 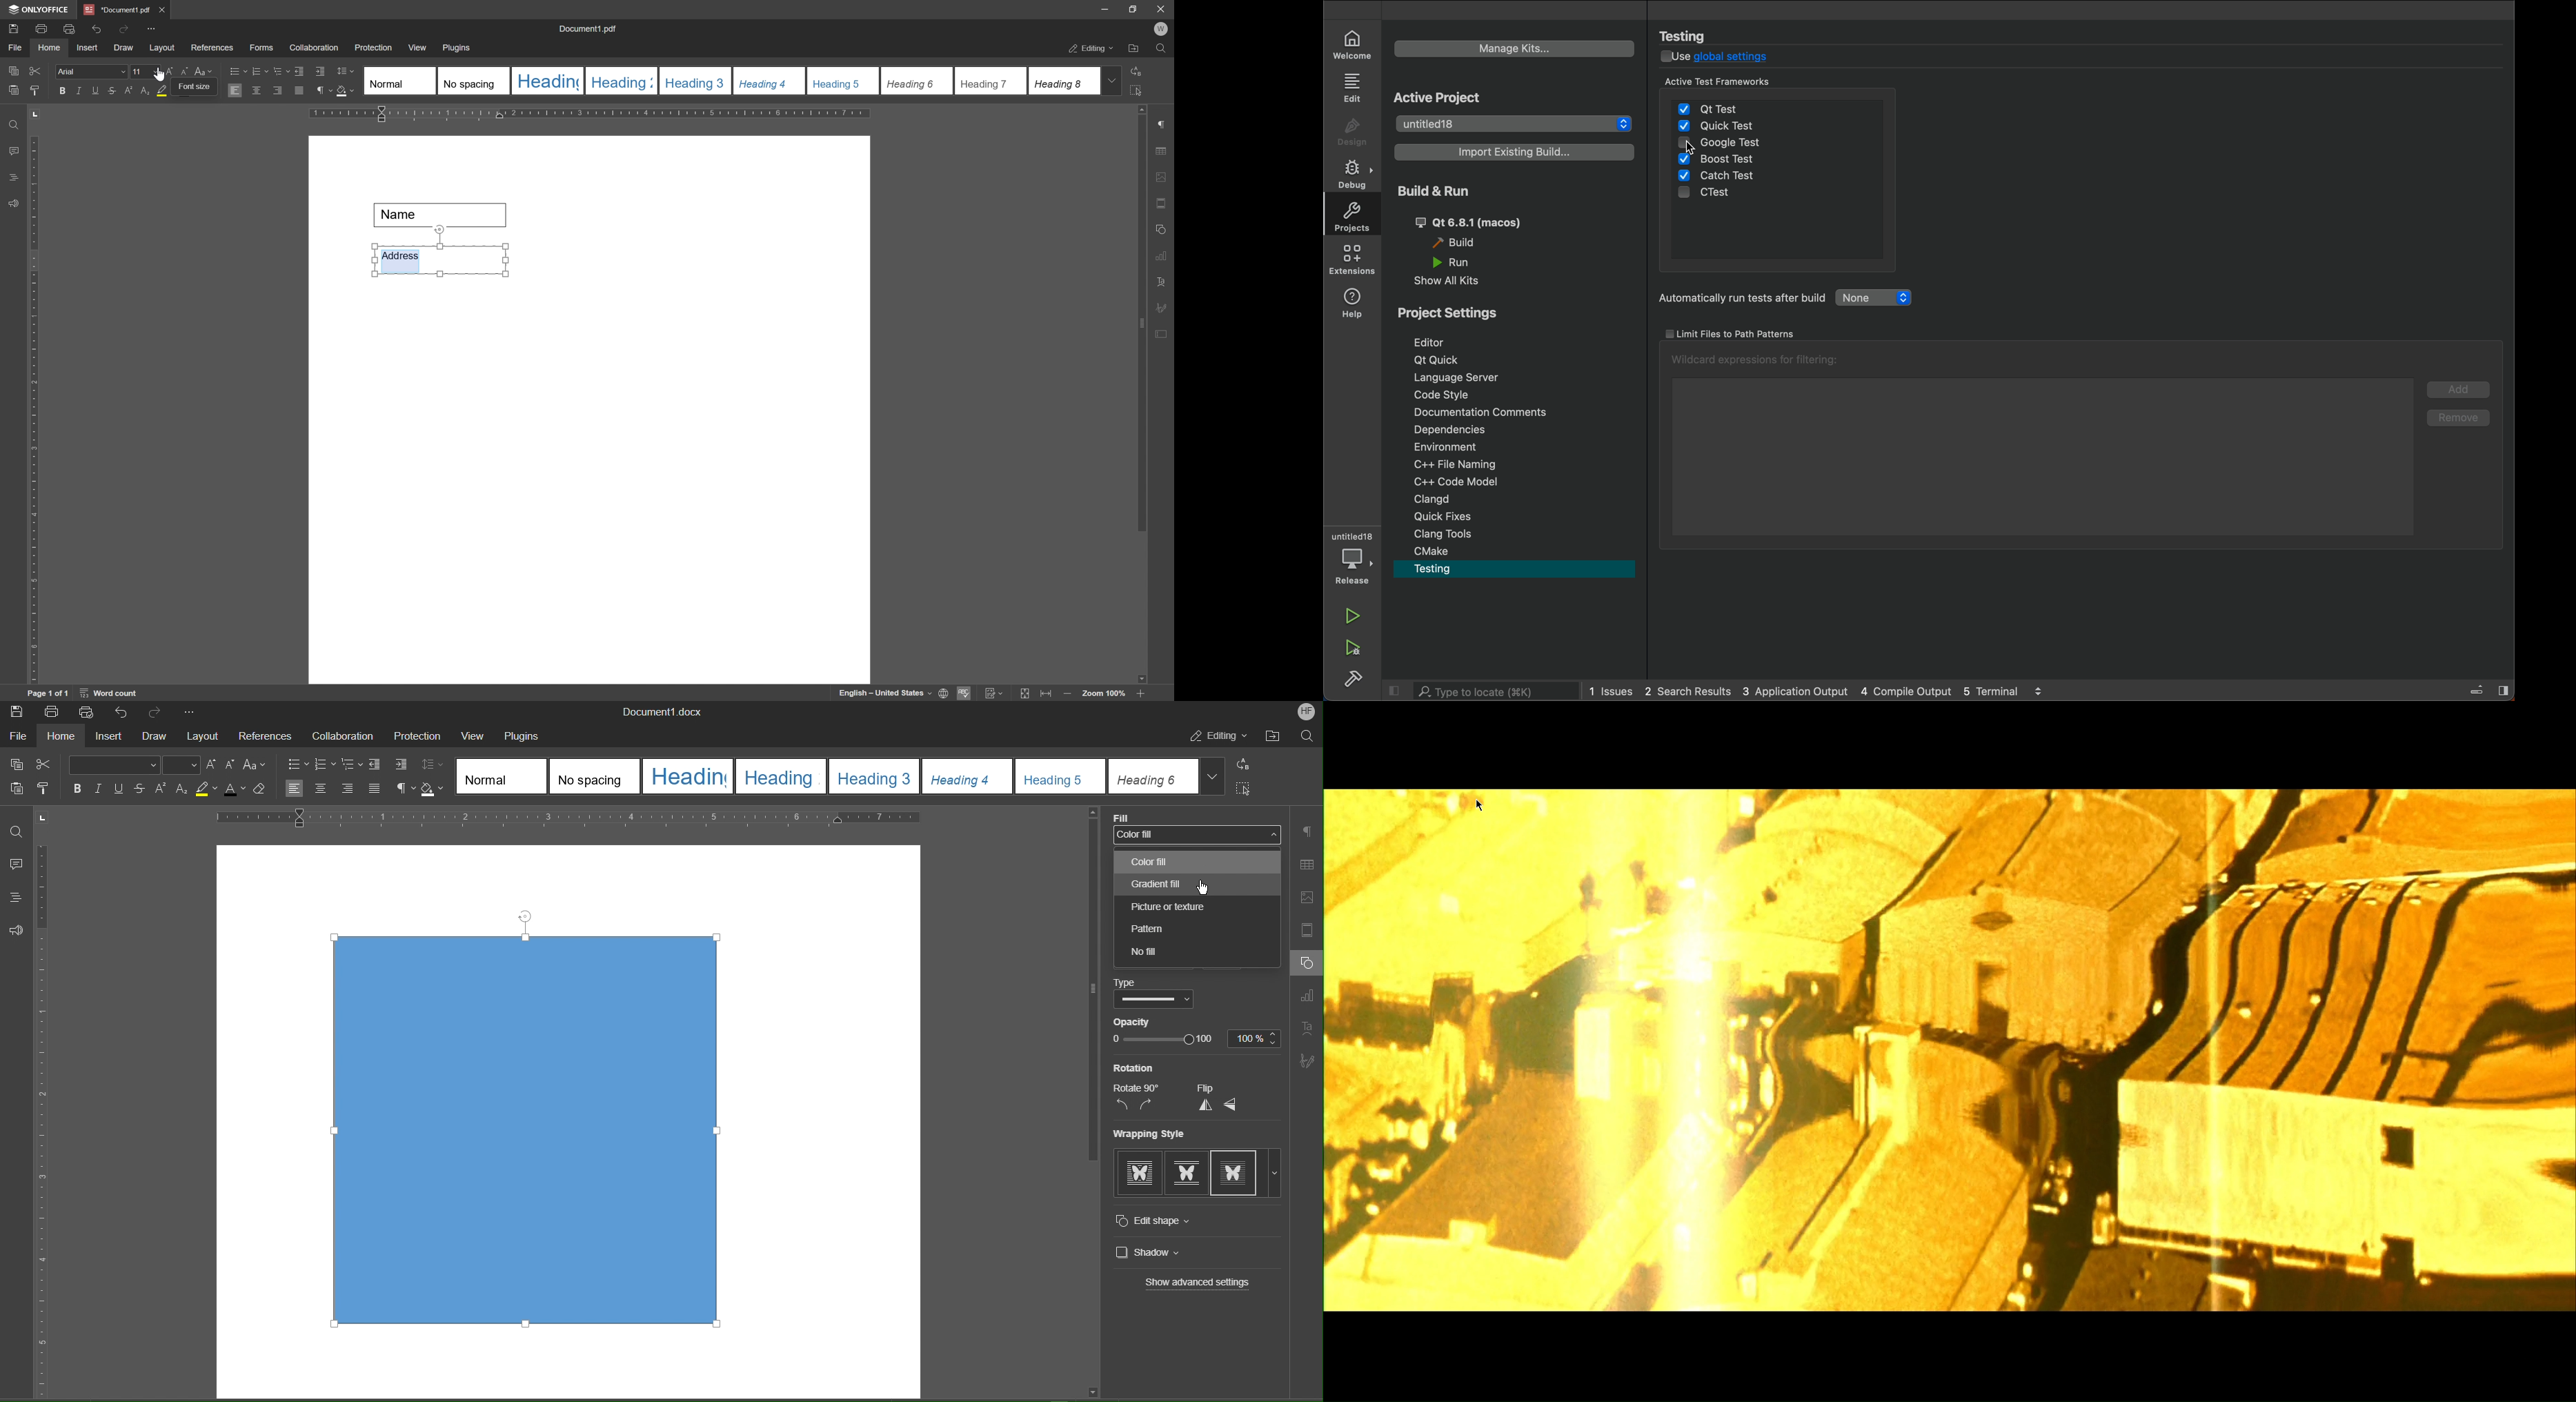 I want to click on cursor, so click(x=1478, y=805).